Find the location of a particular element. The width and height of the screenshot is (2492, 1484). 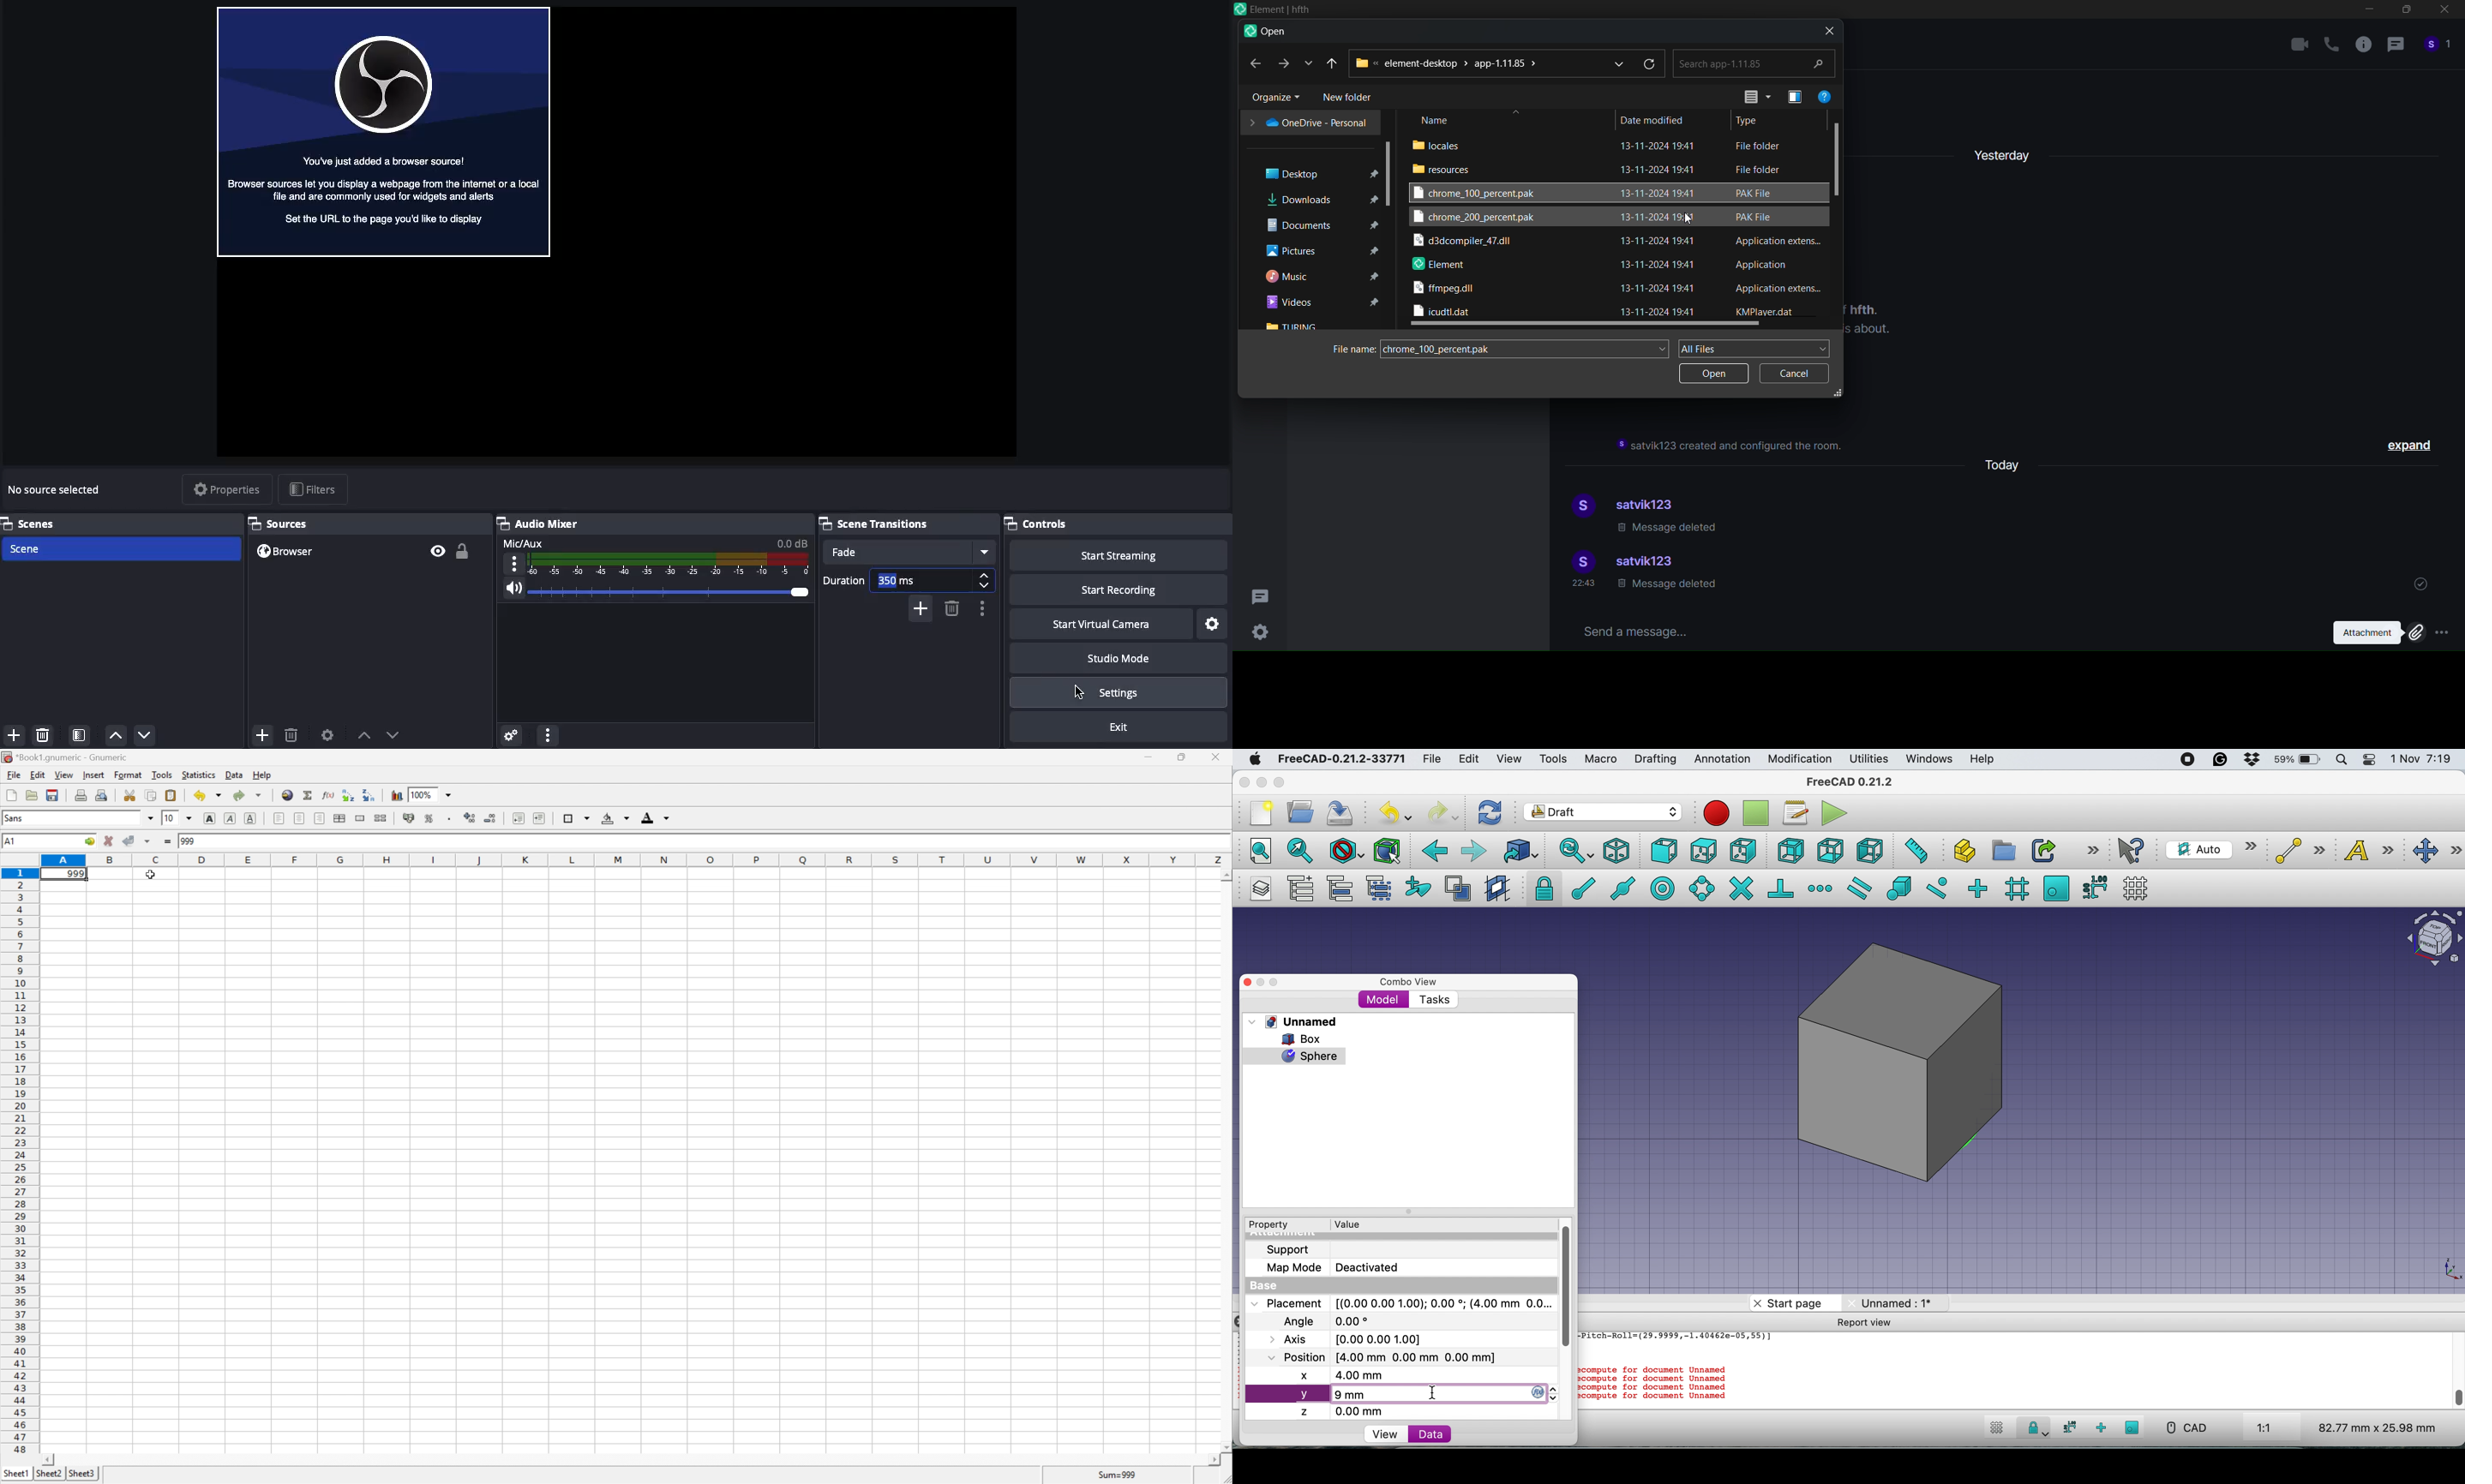

Screen is located at coordinates (615, 231).